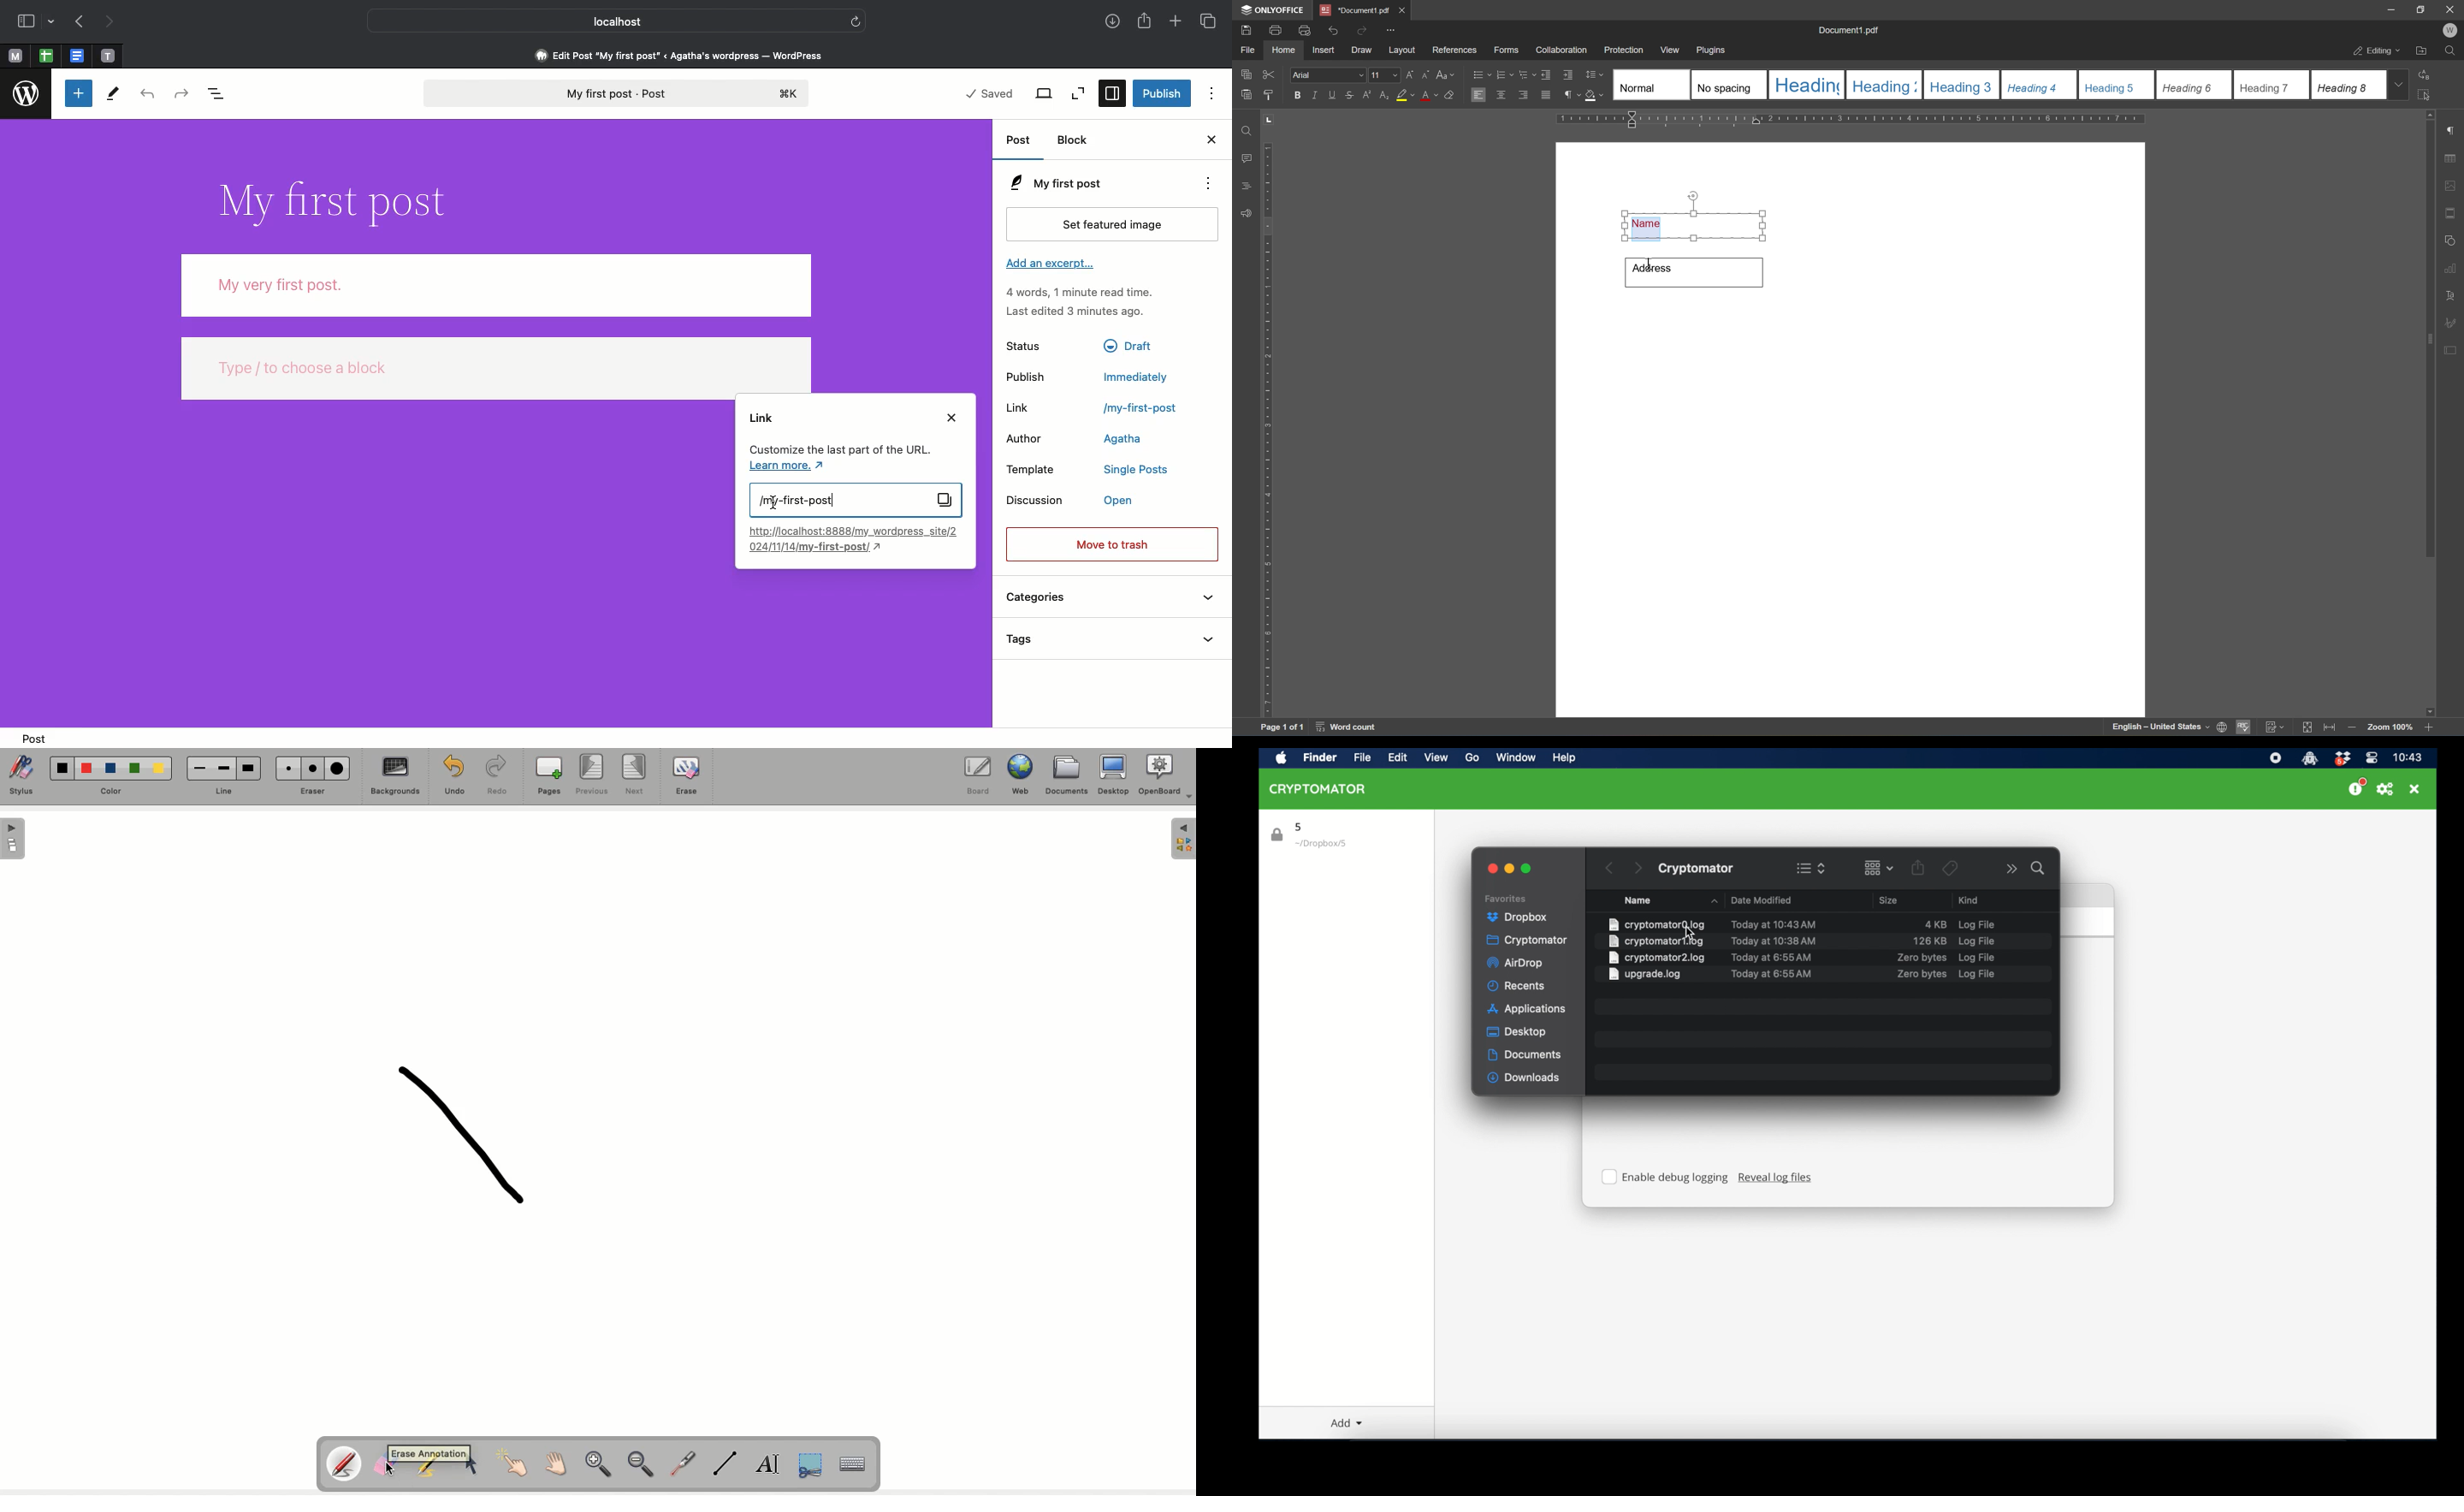 This screenshot has width=2464, height=1512. What do you see at coordinates (1085, 300) in the screenshot?
I see `Activity` at bounding box center [1085, 300].